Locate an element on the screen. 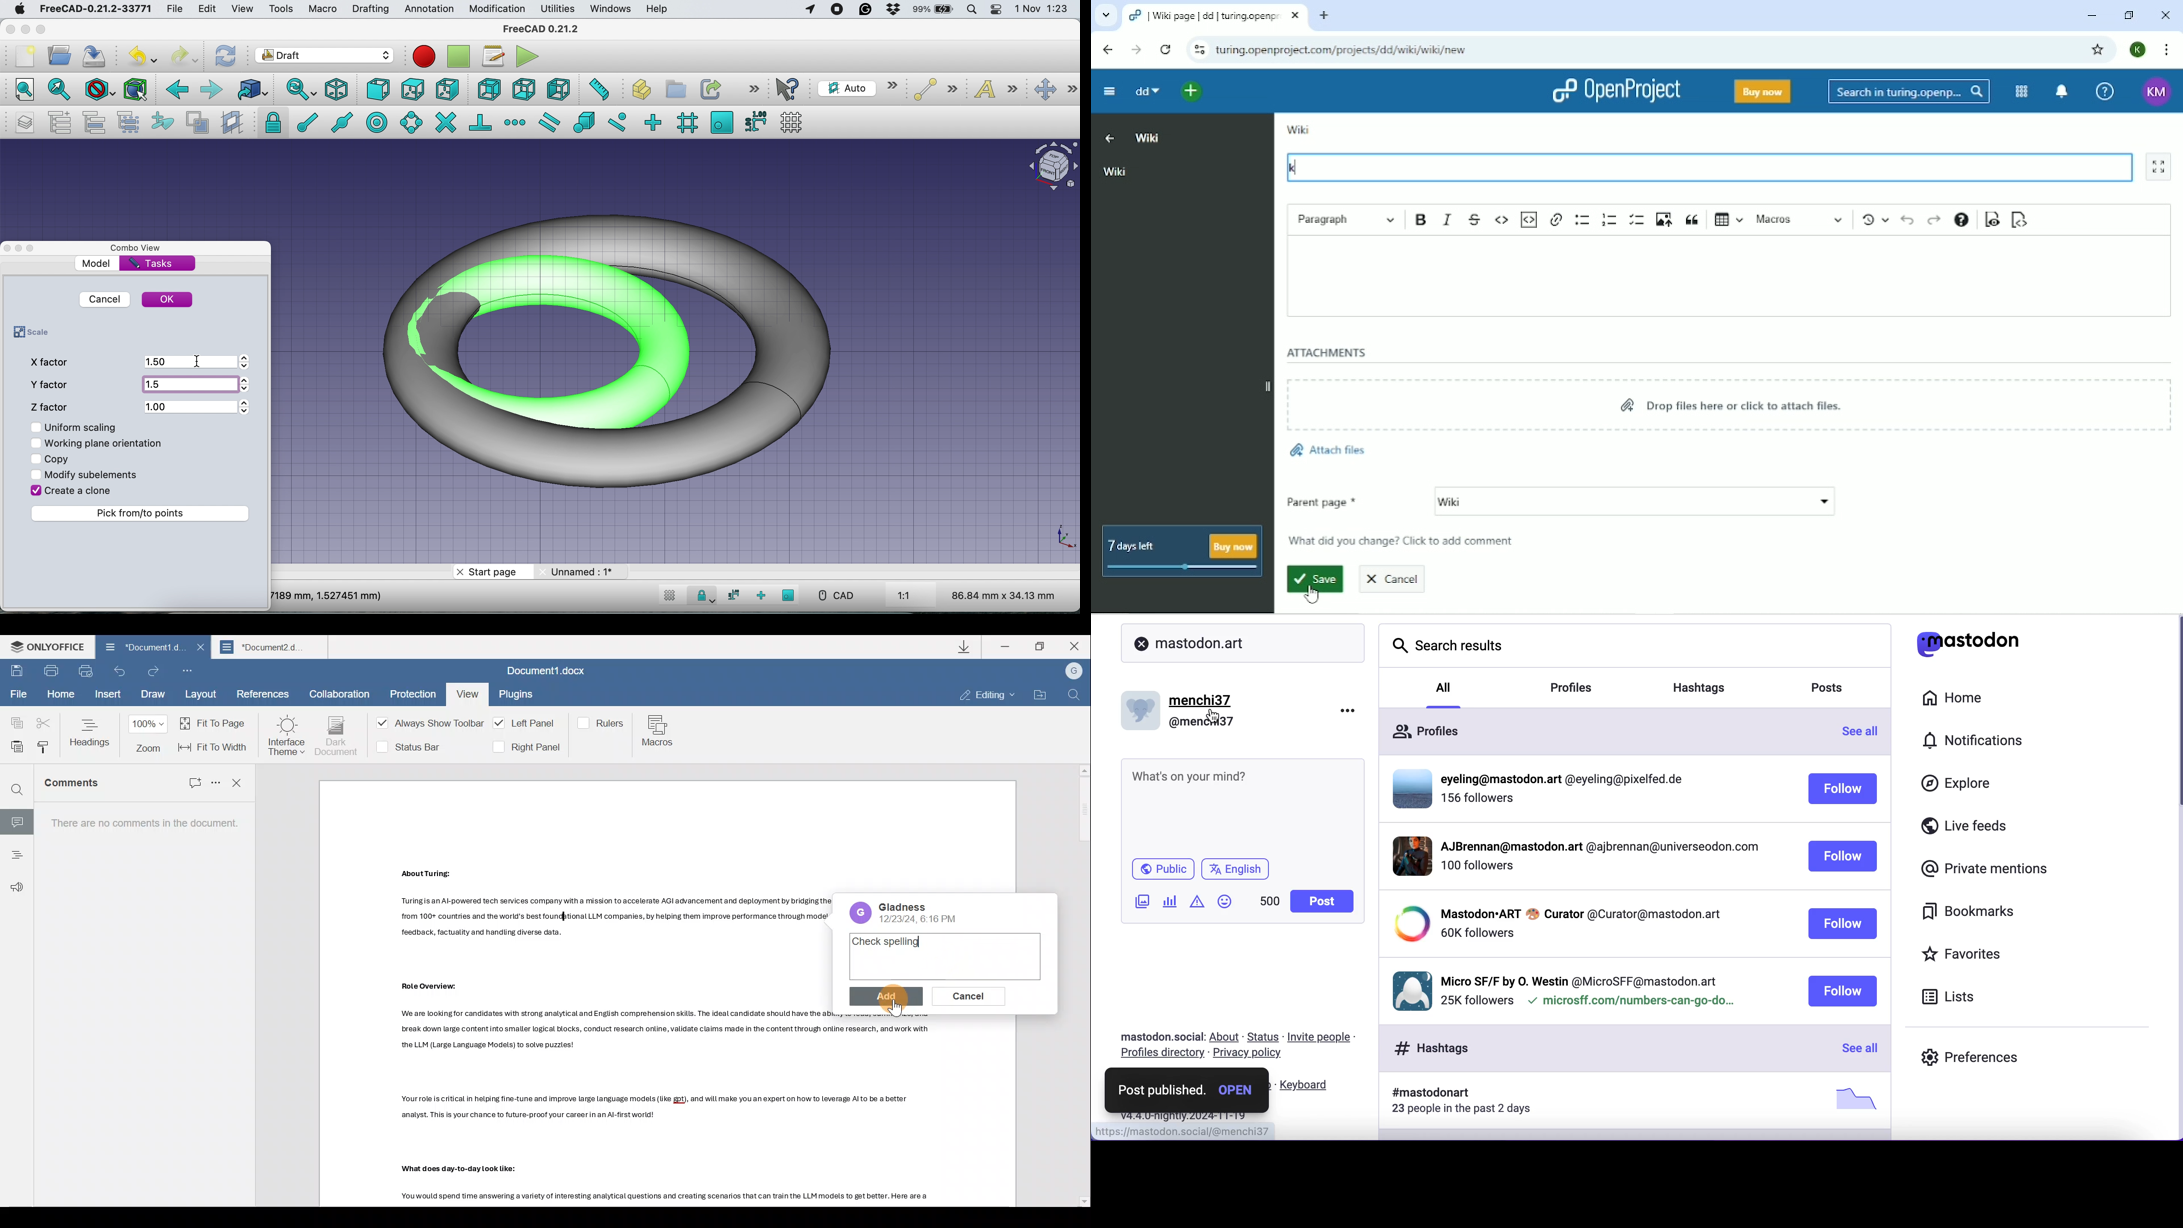  Home is located at coordinates (59, 694).